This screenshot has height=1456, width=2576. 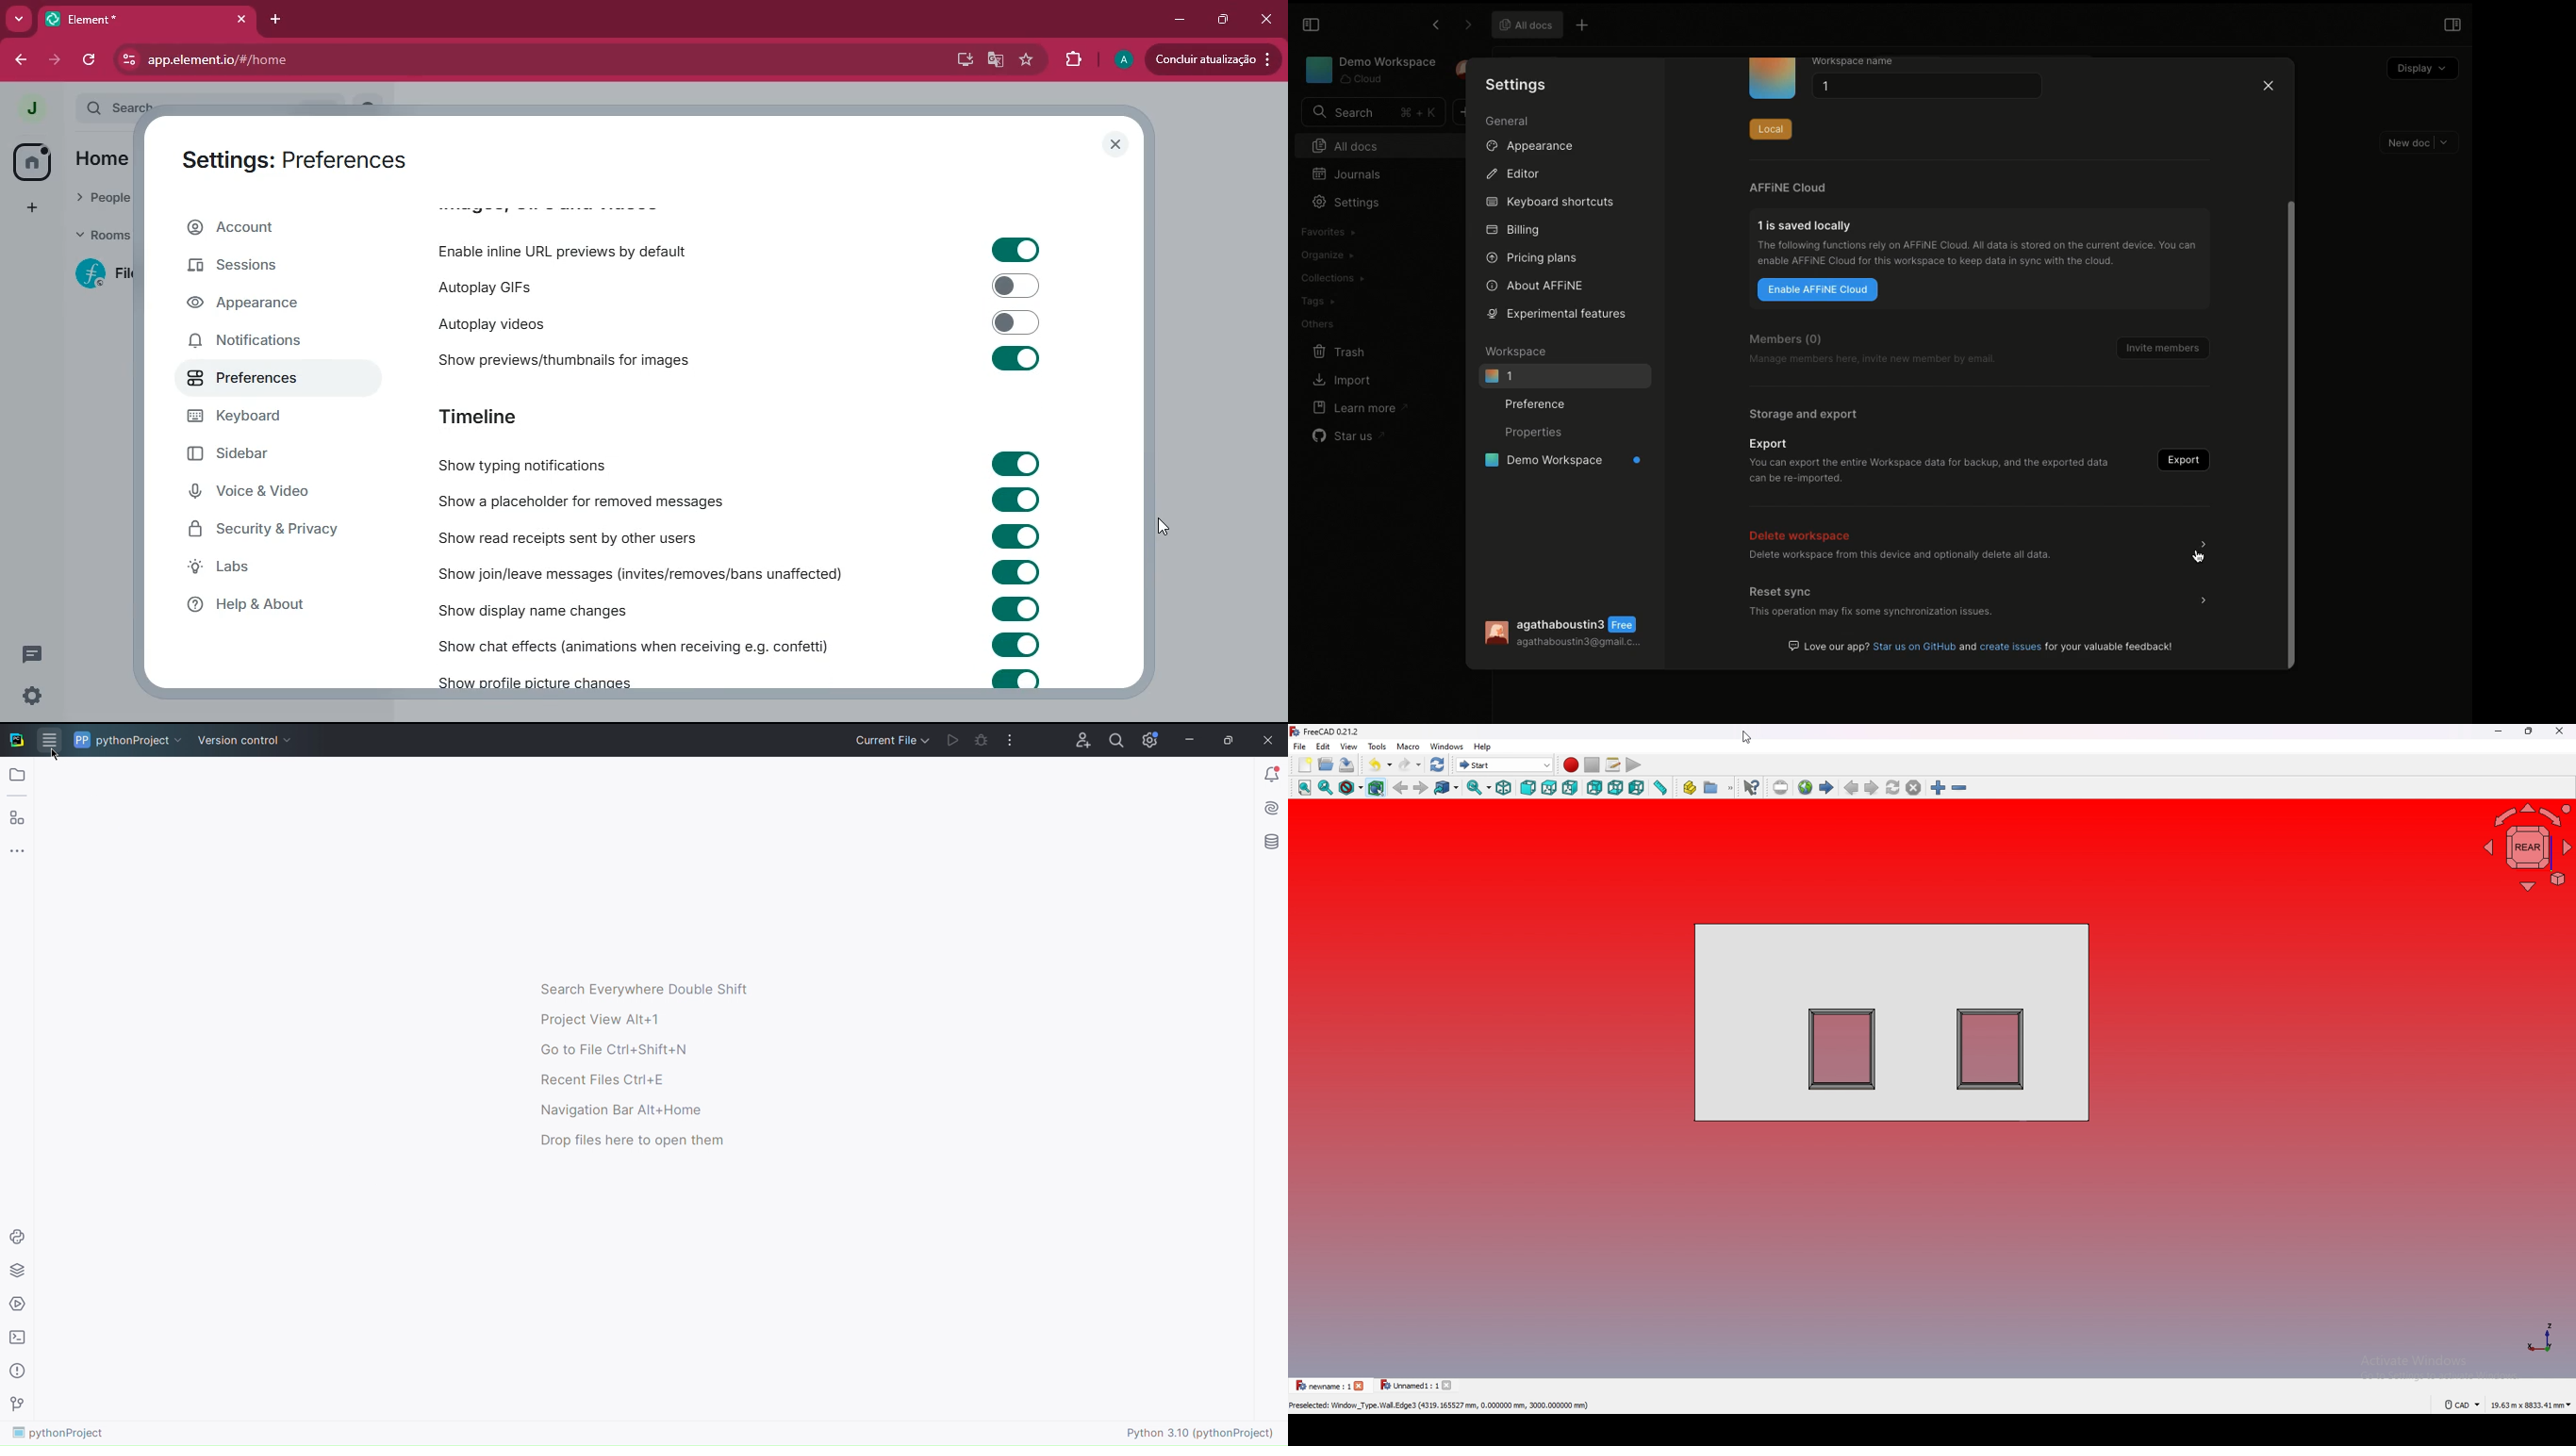 What do you see at coordinates (1780, 788) in the screenshot?
I see `set url` at bounding box center [1780, 788].